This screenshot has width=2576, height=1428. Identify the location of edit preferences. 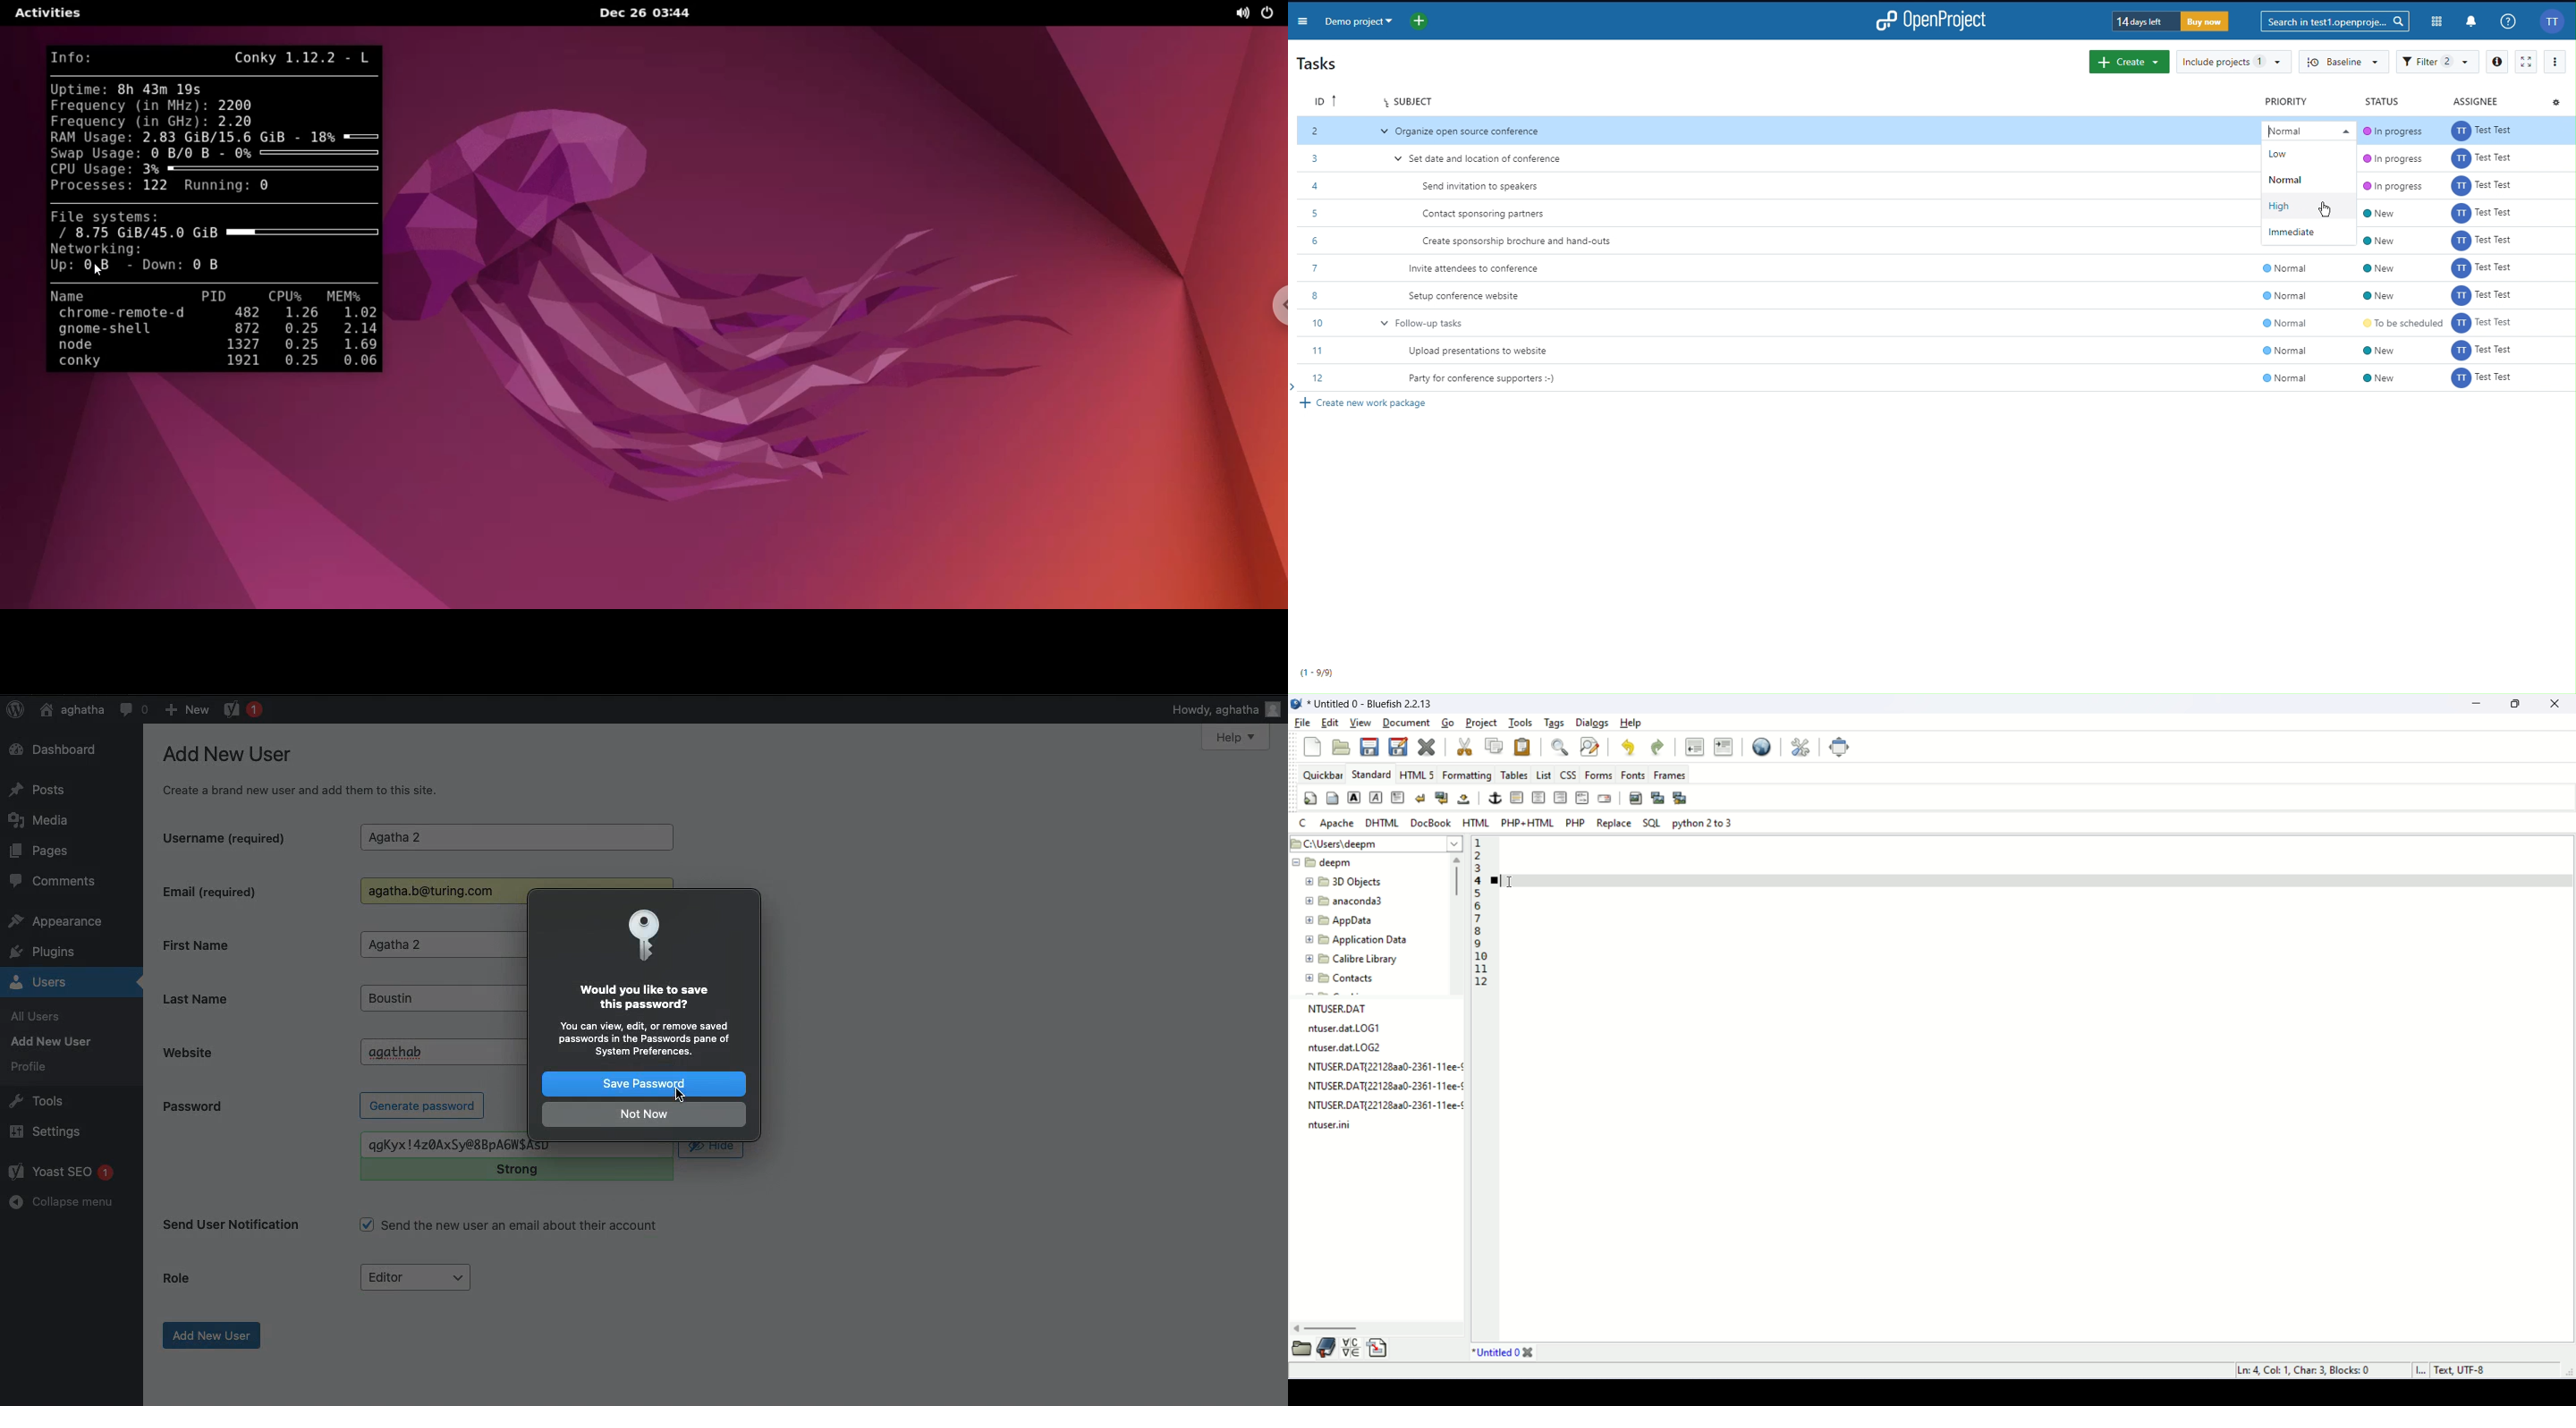
(1802, 747).